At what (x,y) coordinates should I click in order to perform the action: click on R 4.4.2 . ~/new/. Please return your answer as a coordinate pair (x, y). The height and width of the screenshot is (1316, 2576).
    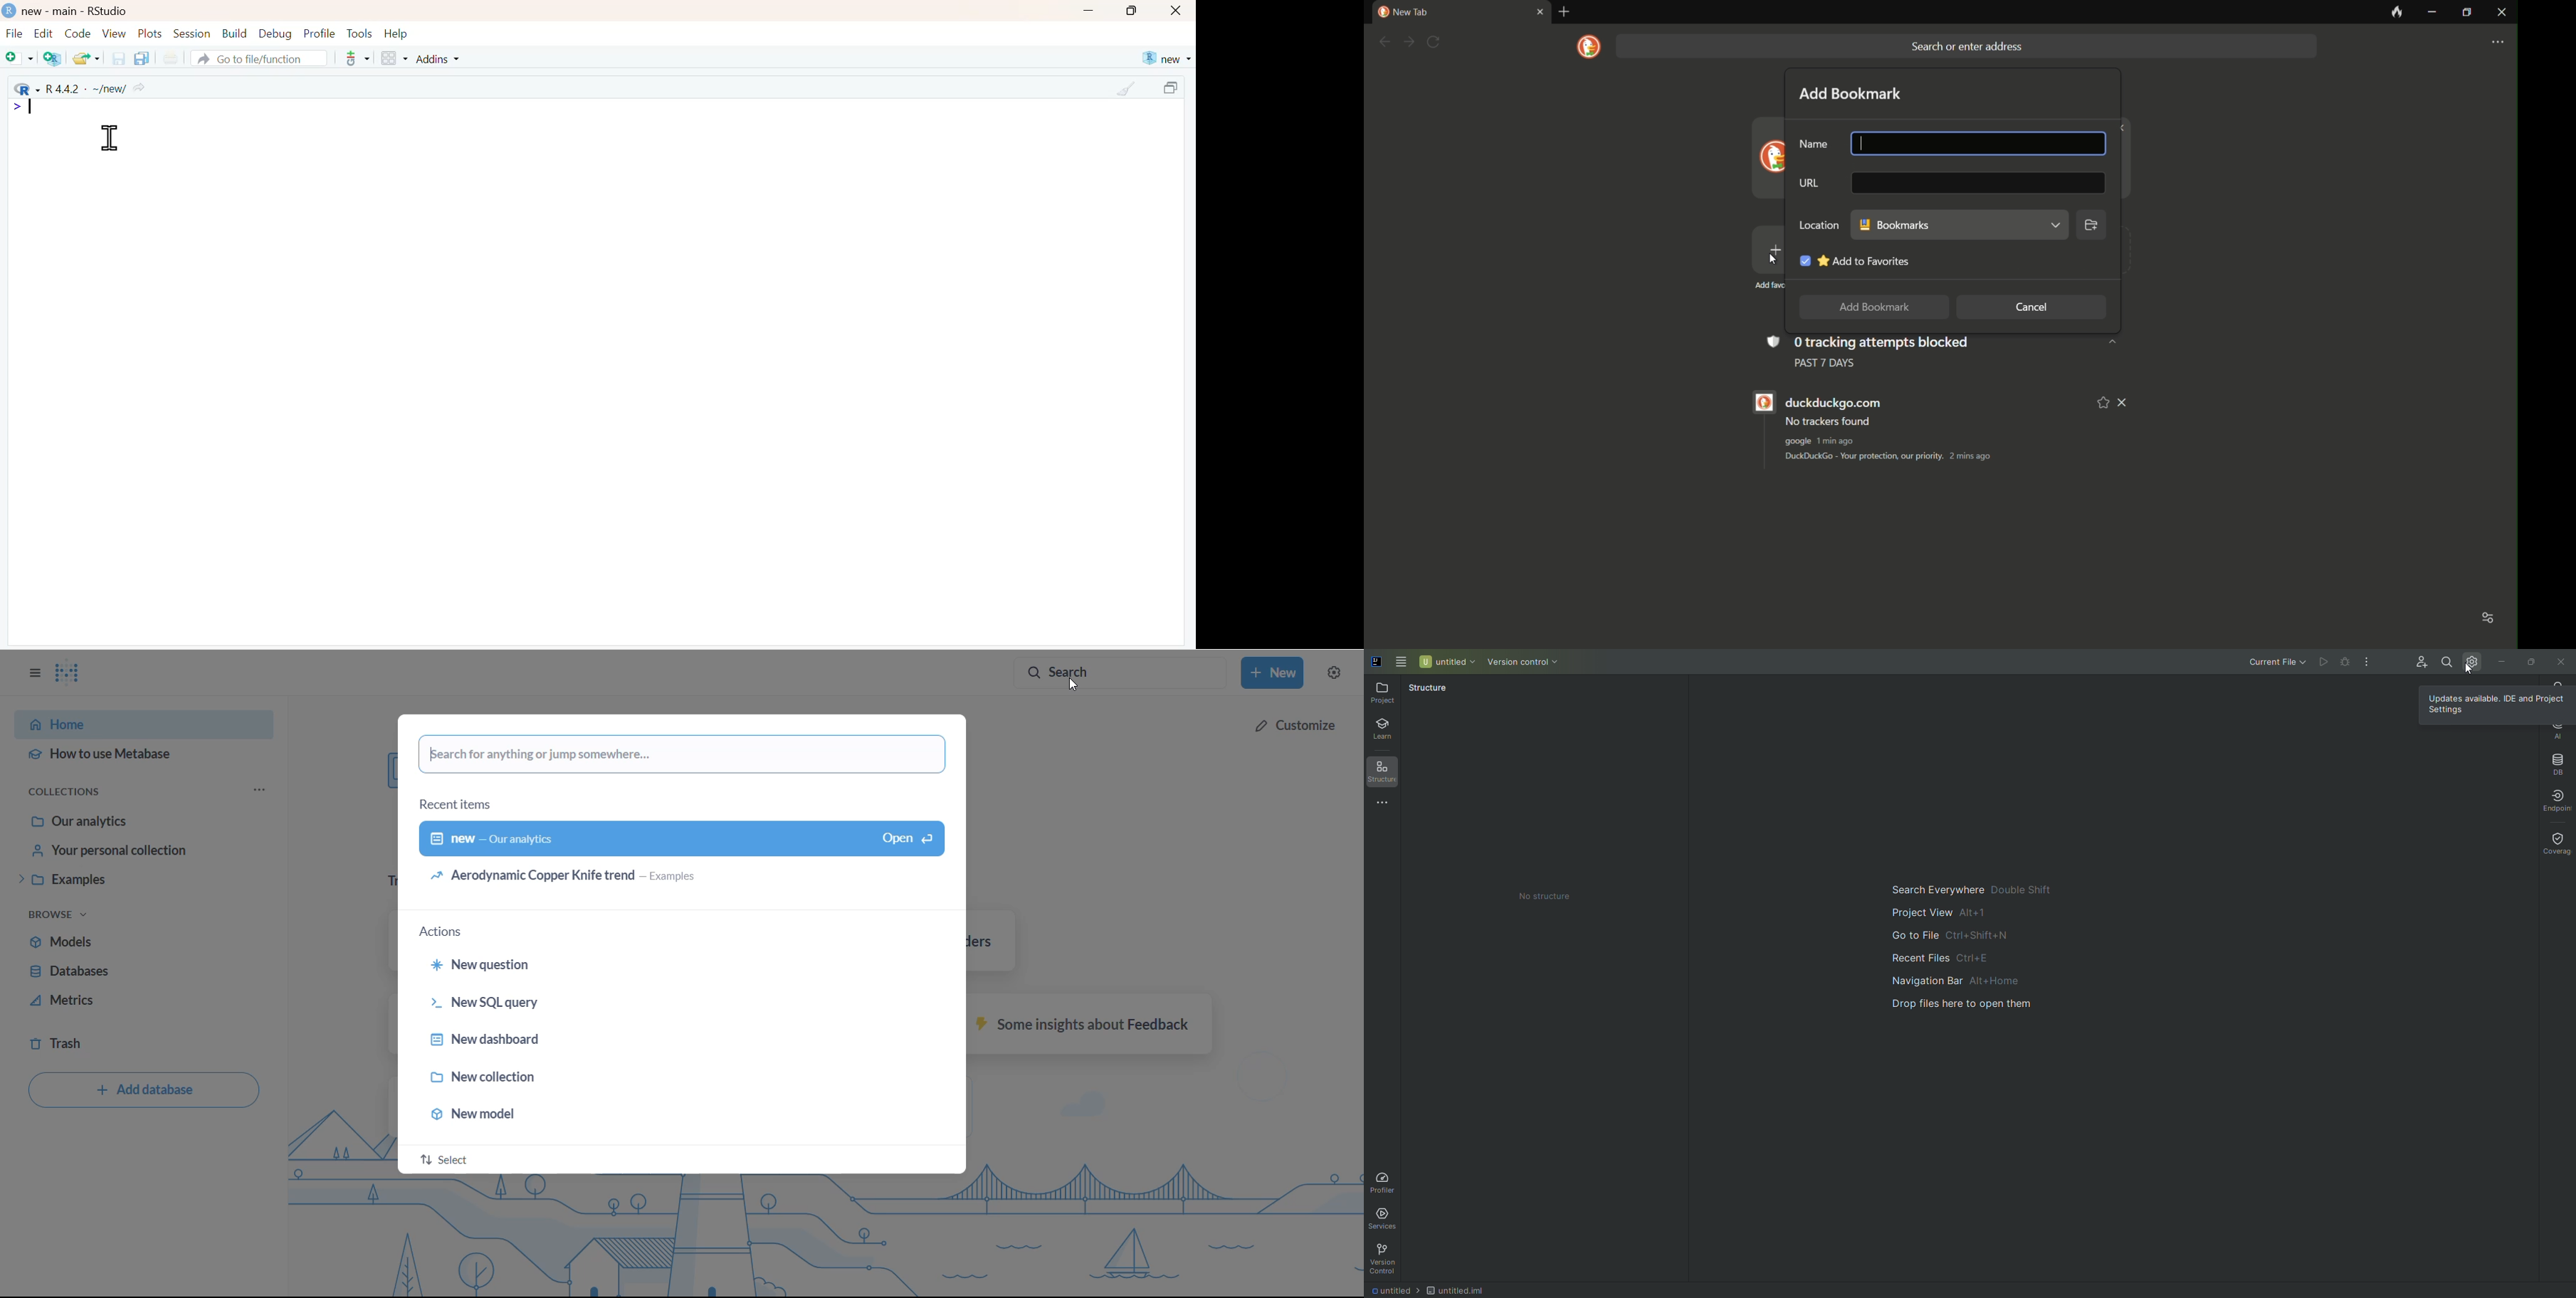
    Looking at the image, I should click on (81, 88).